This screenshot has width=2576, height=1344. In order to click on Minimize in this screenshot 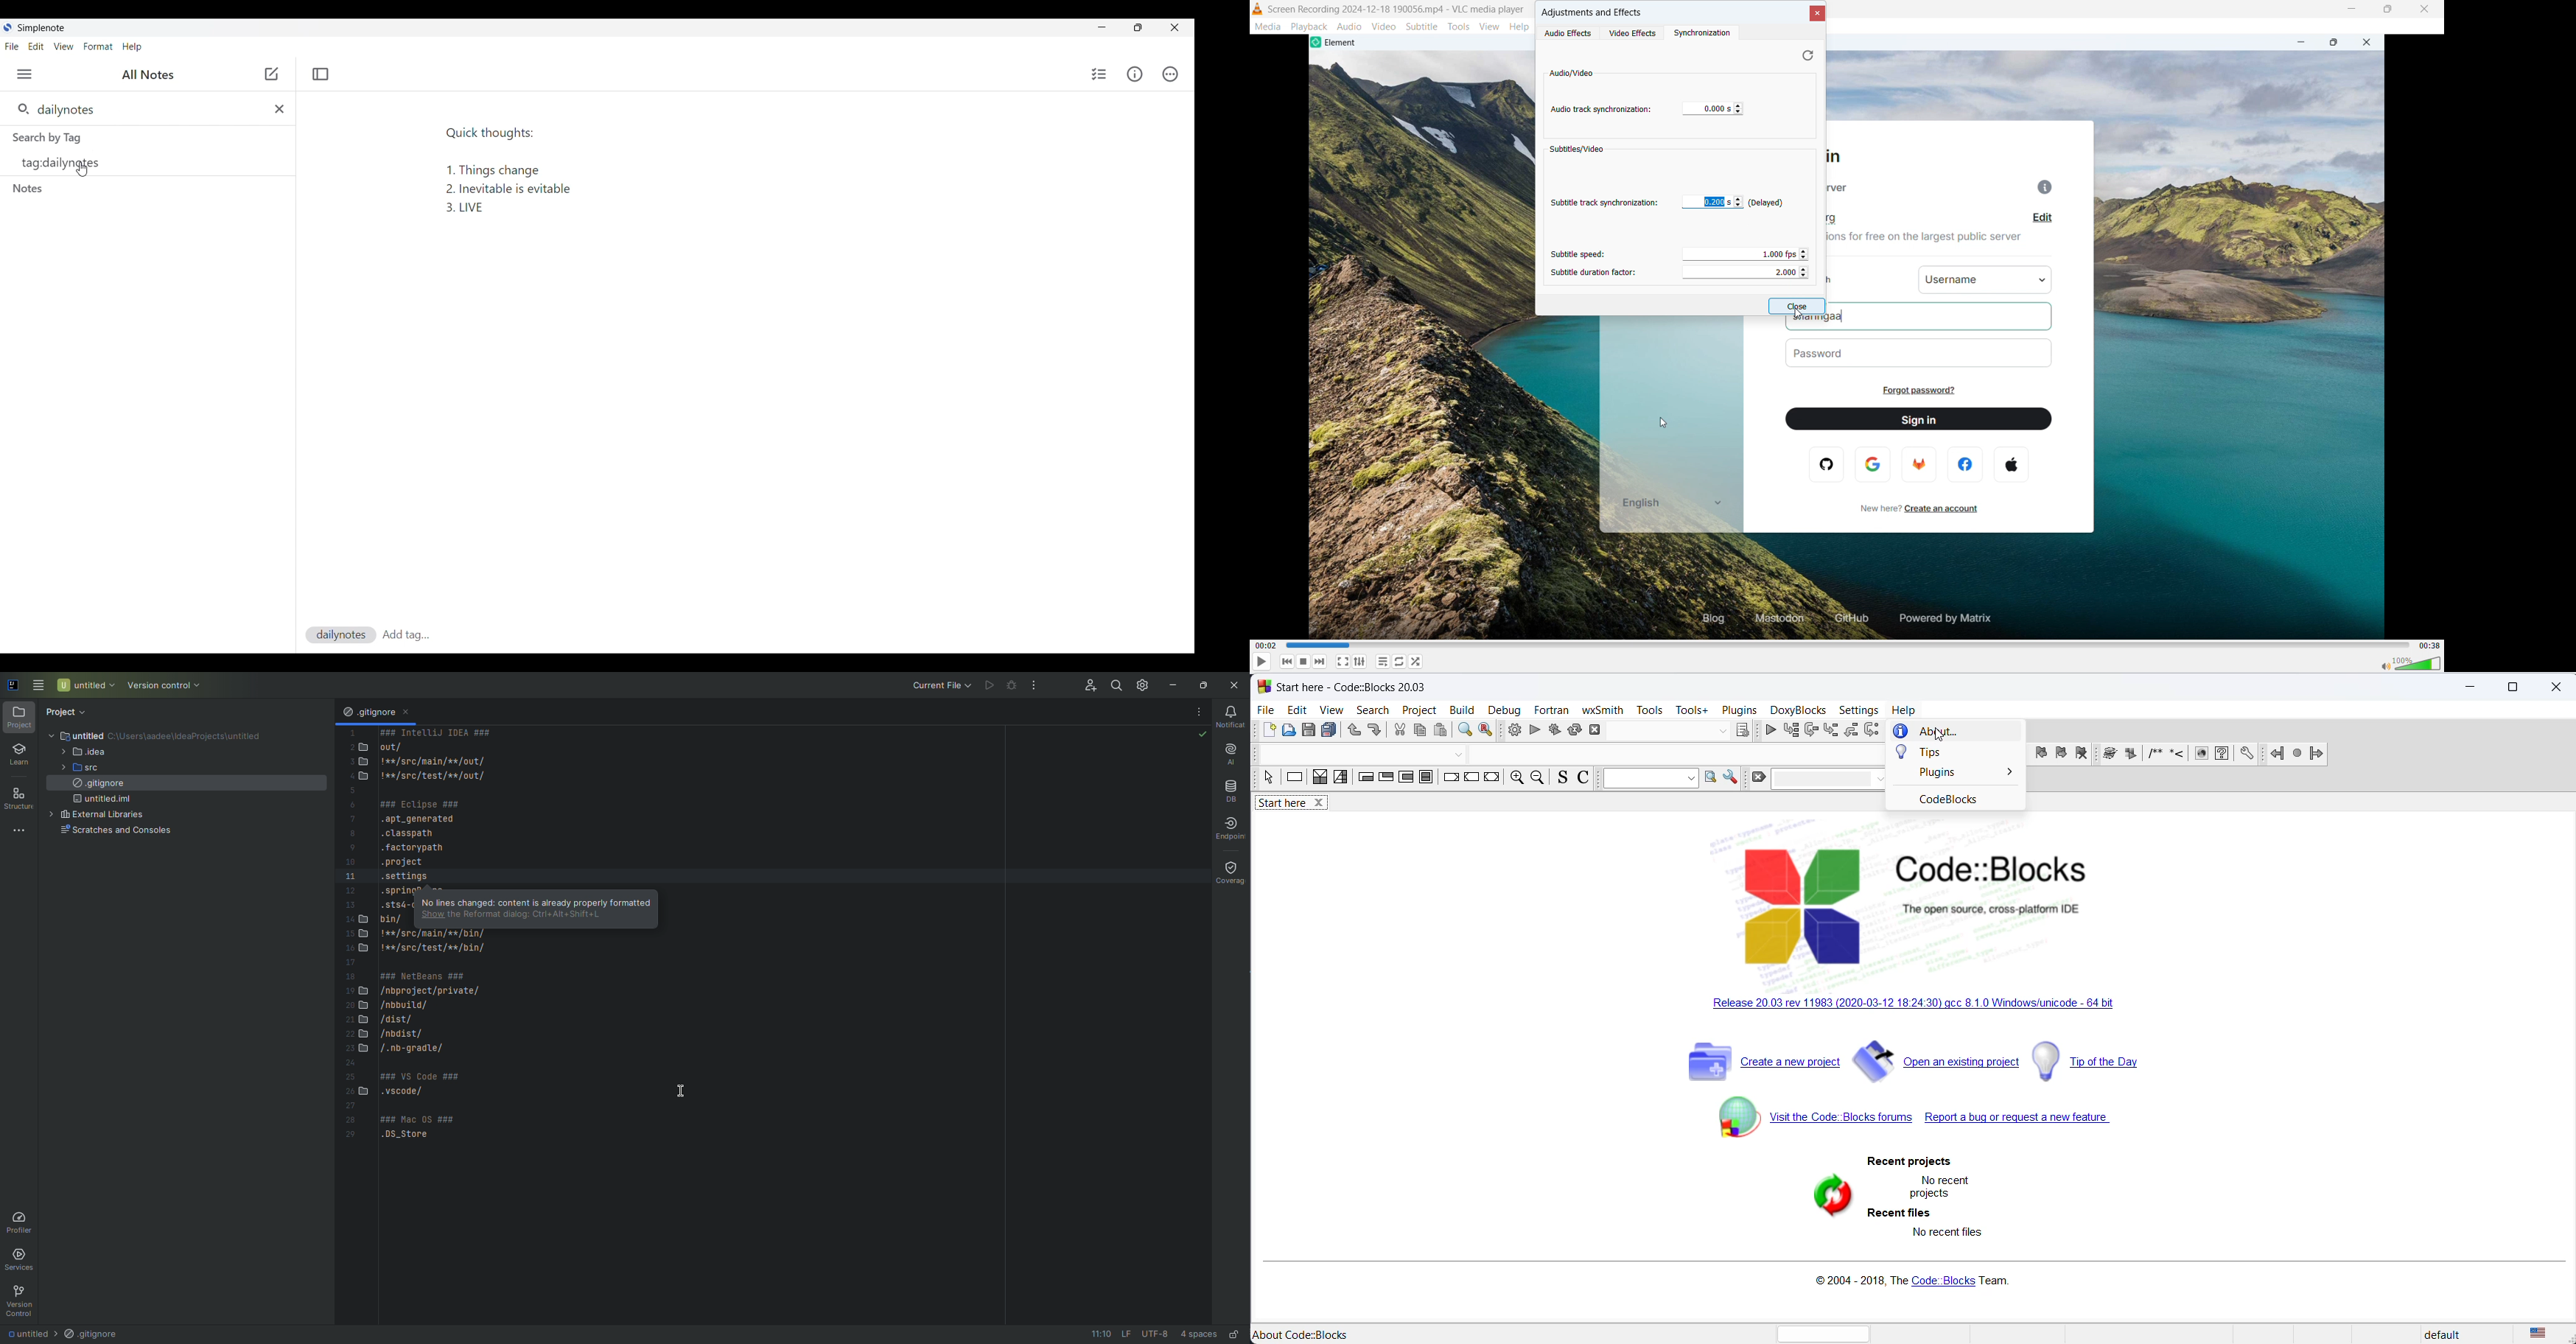, I will do `click(1102, 27)`.